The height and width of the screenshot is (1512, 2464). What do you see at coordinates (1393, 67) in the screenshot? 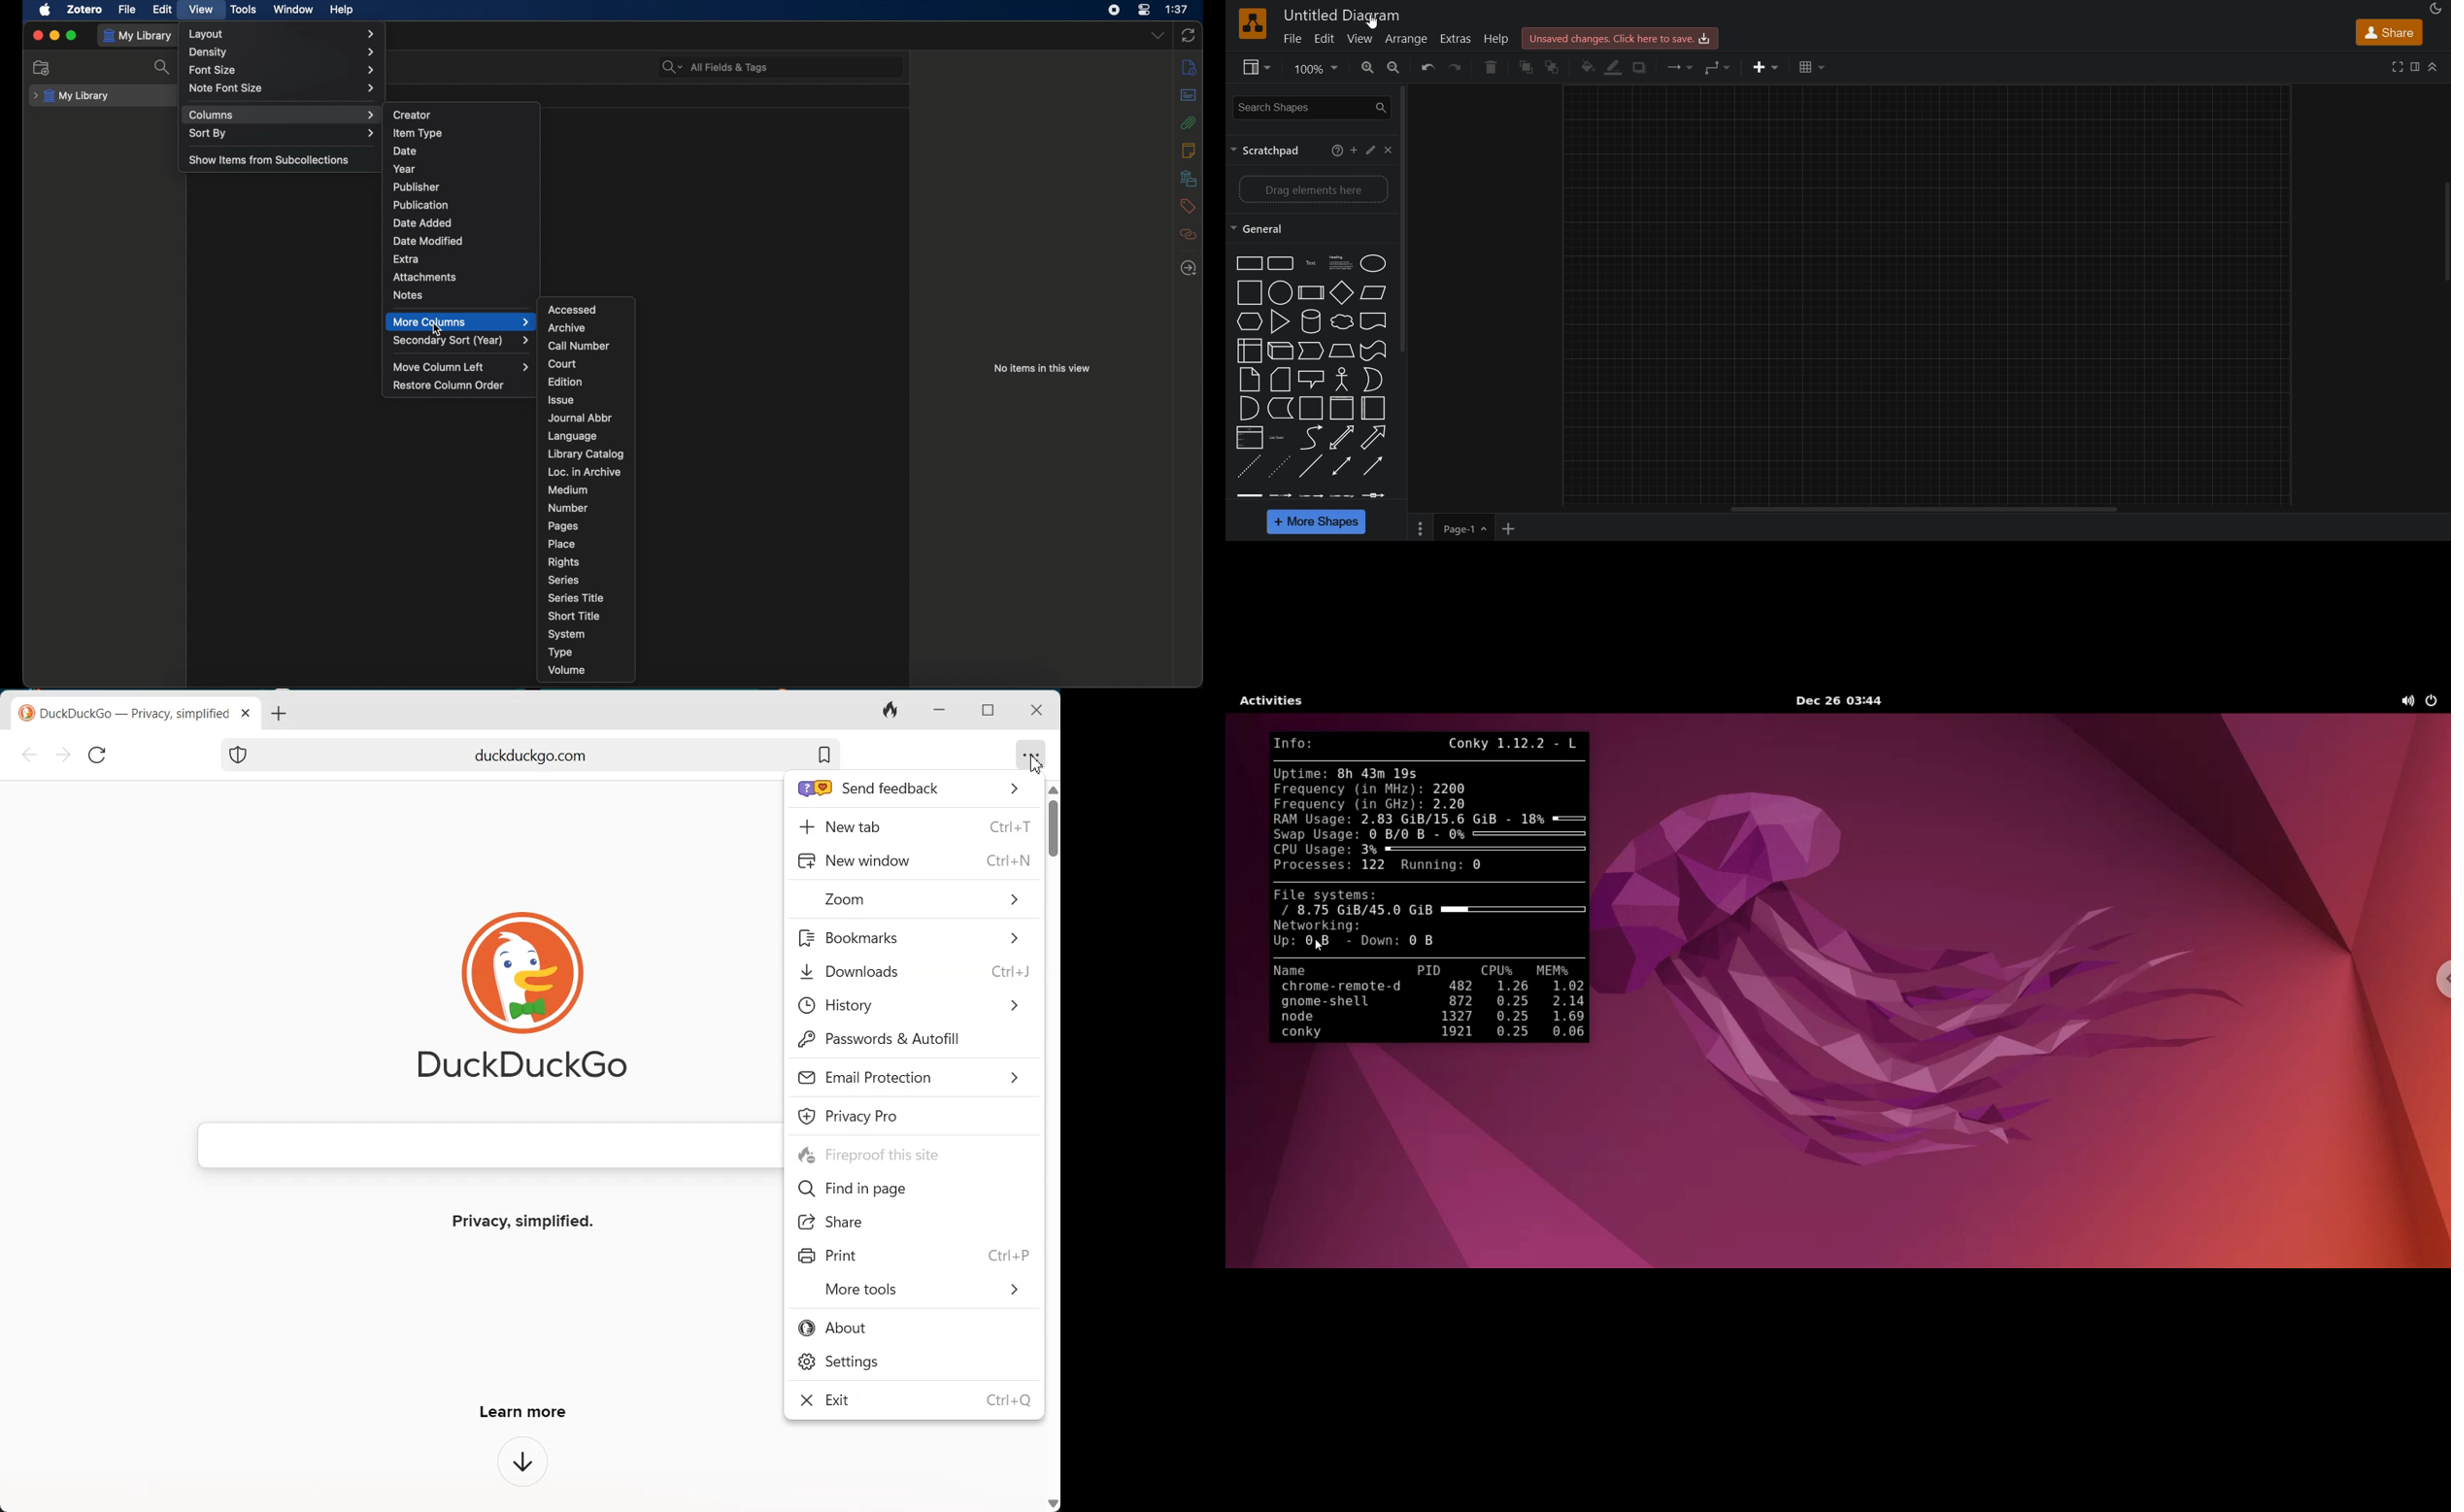
I see `zoom out` at bounding box center [1393, 67].